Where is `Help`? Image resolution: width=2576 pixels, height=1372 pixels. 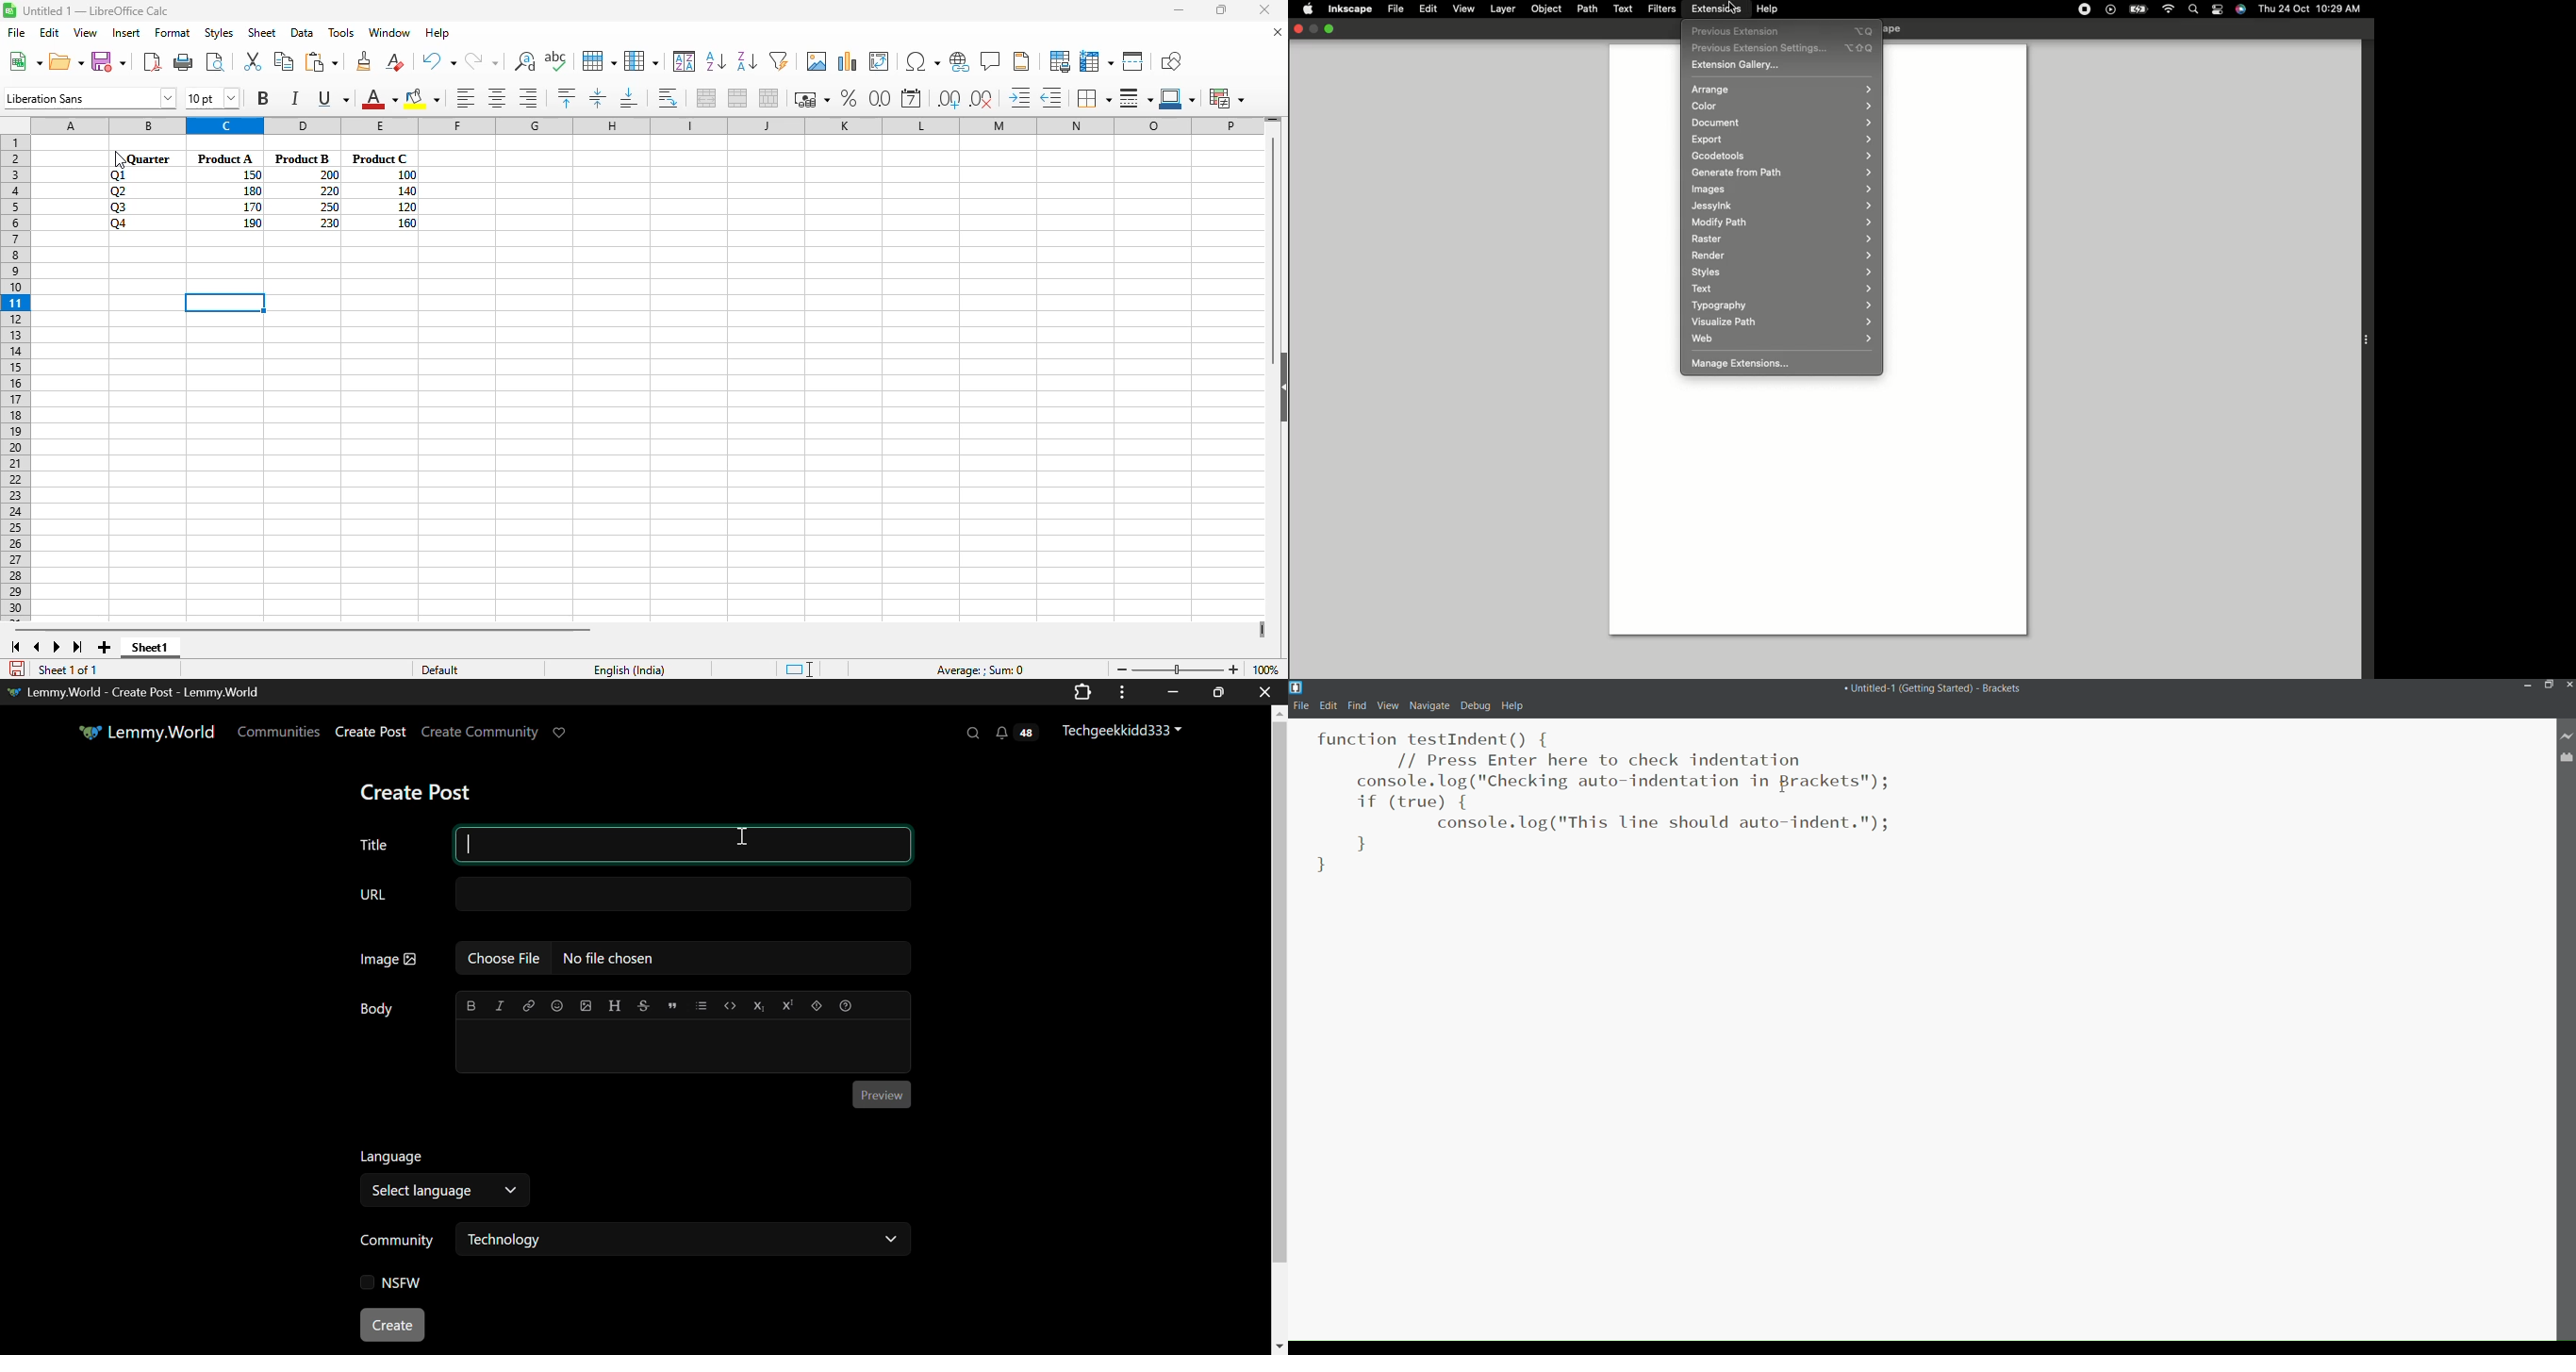
Help is located at coordinates (1768, 8).